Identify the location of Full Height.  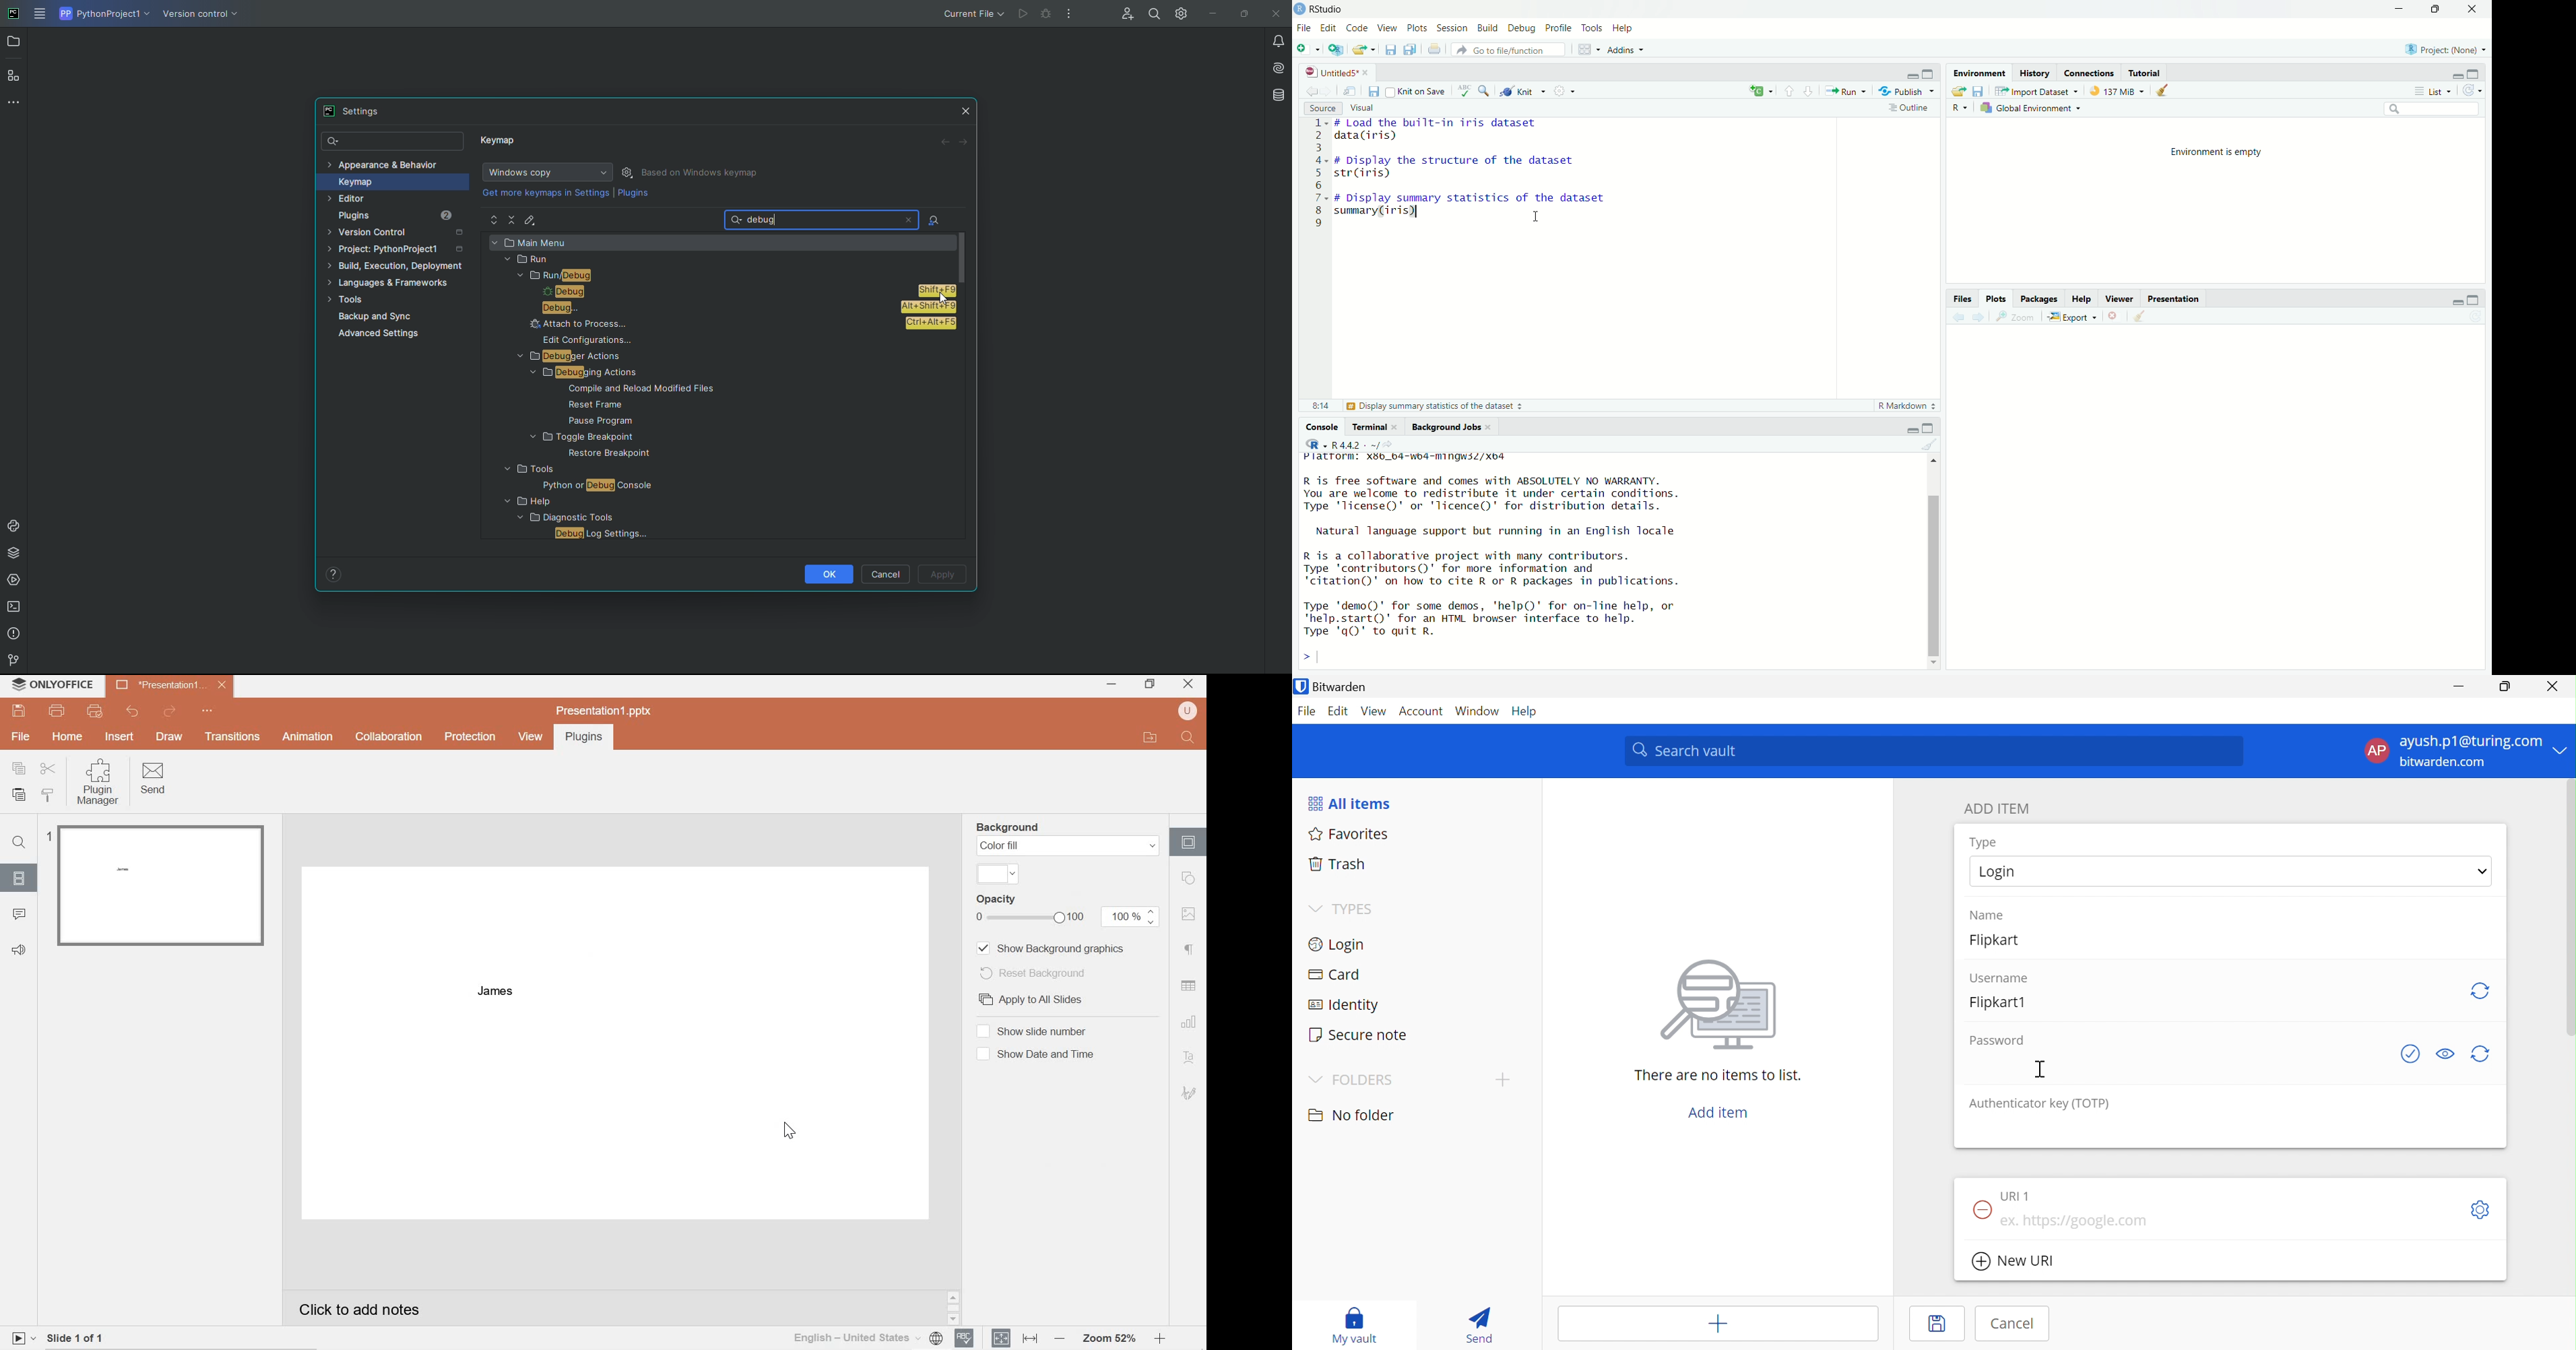
(2474, 299).